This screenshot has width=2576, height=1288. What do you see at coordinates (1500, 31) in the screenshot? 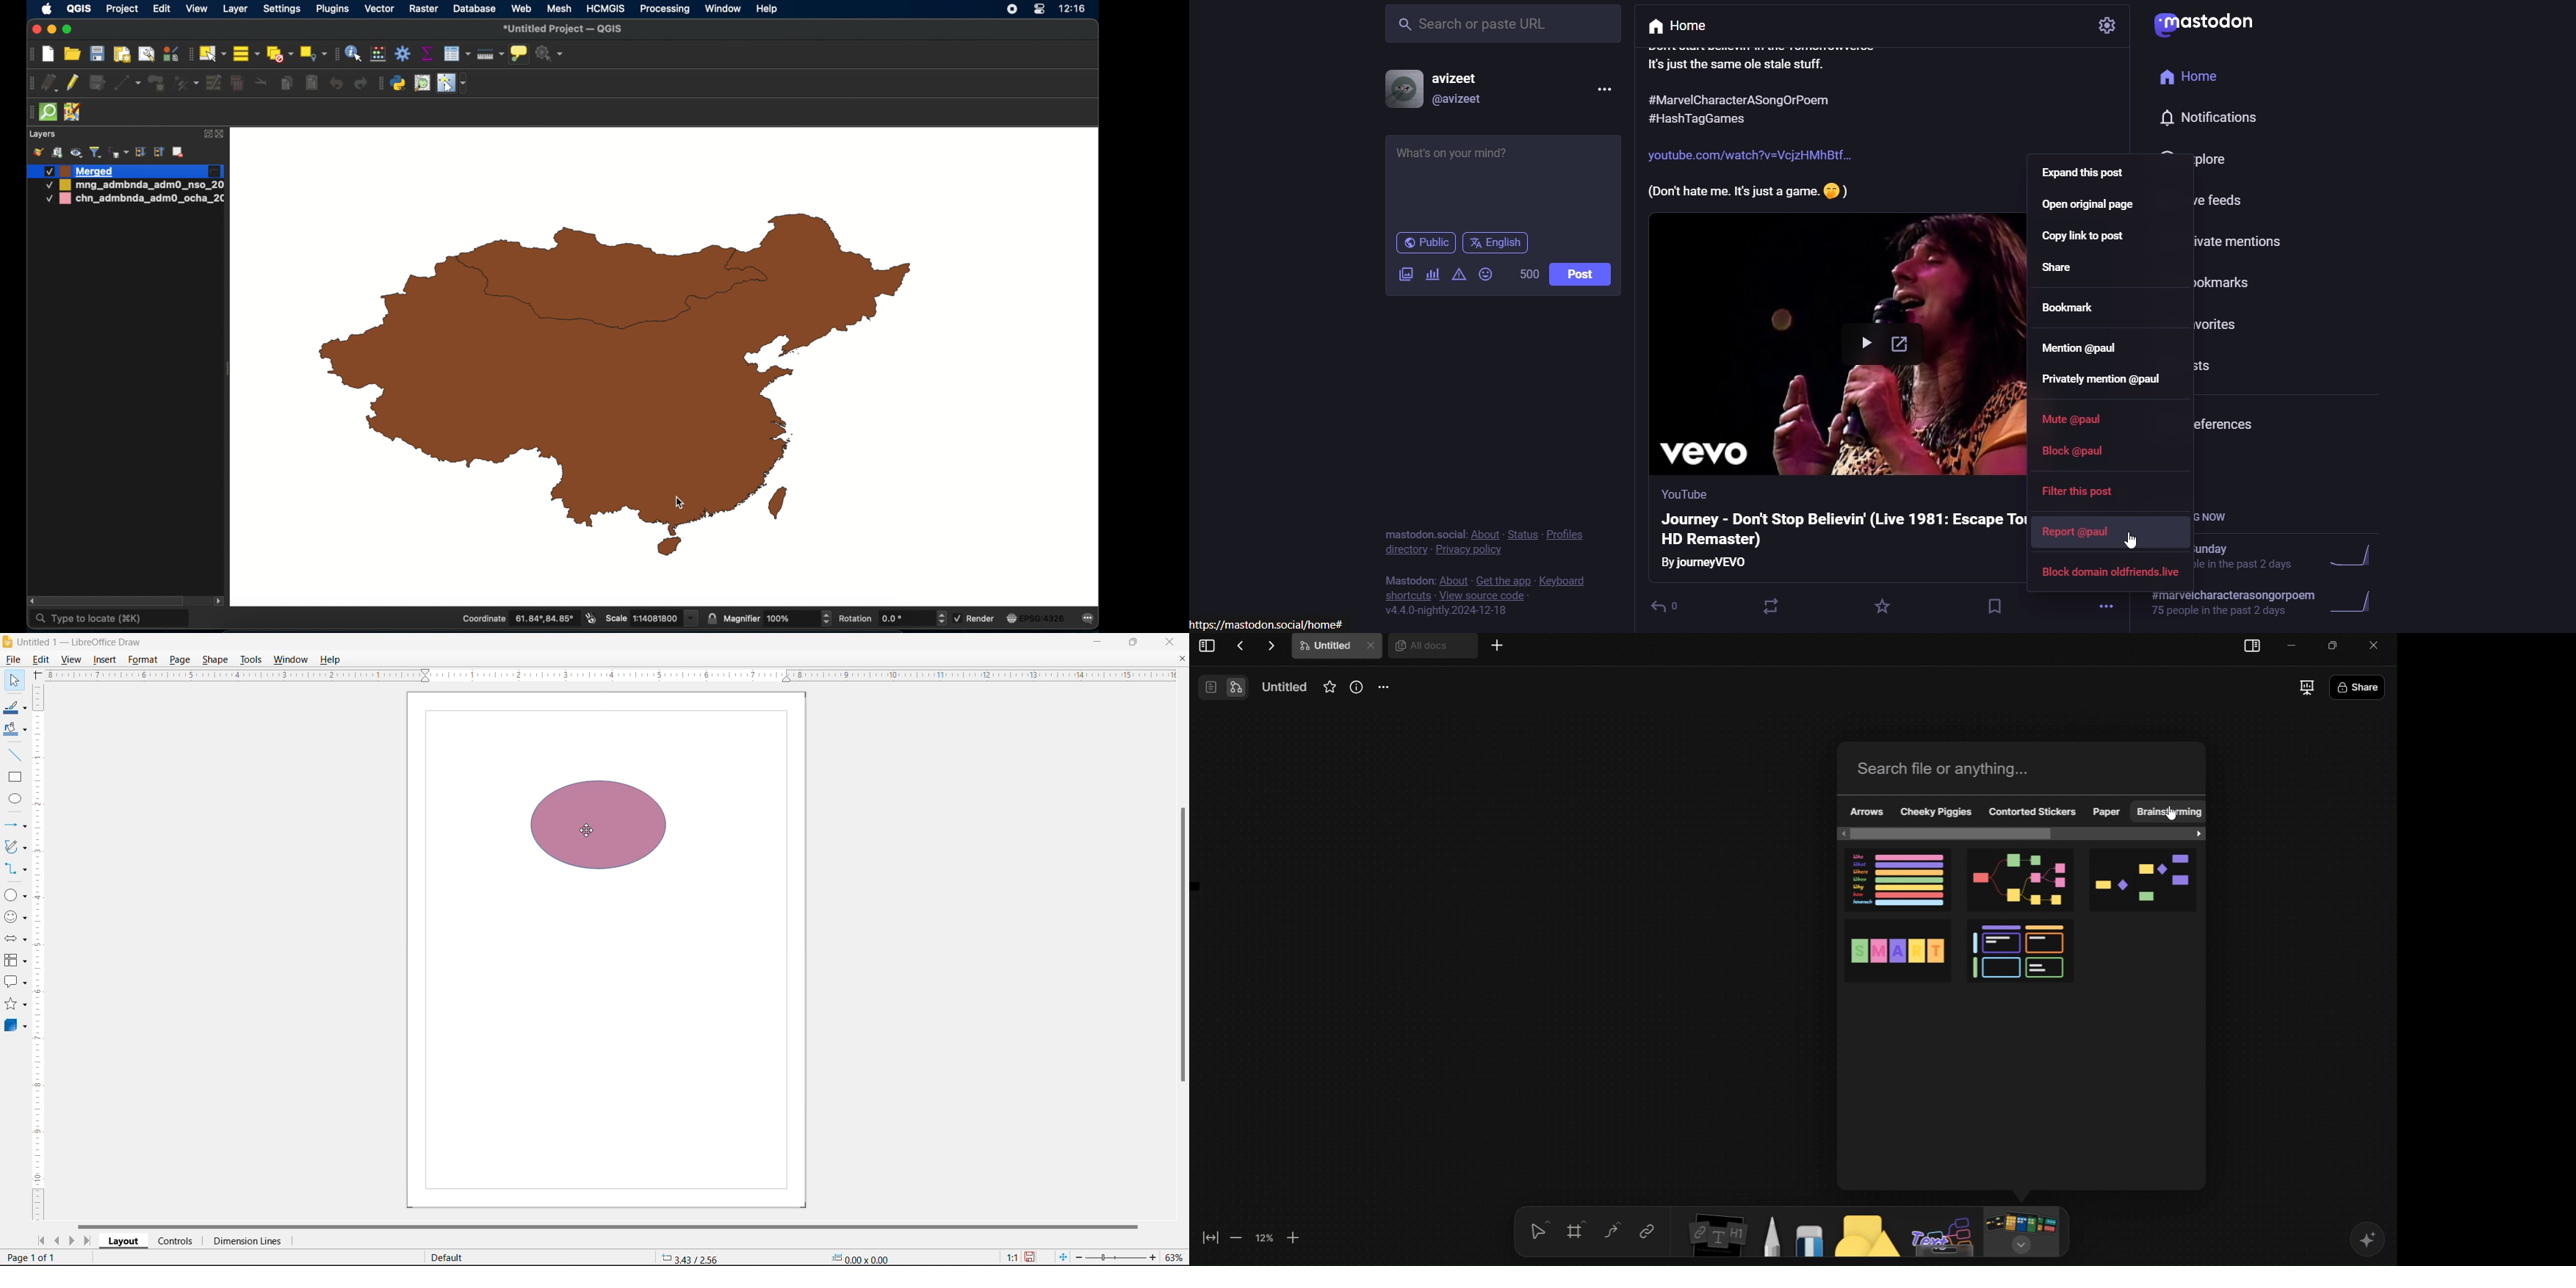
I see `search` at bounding box center [1500, 31].